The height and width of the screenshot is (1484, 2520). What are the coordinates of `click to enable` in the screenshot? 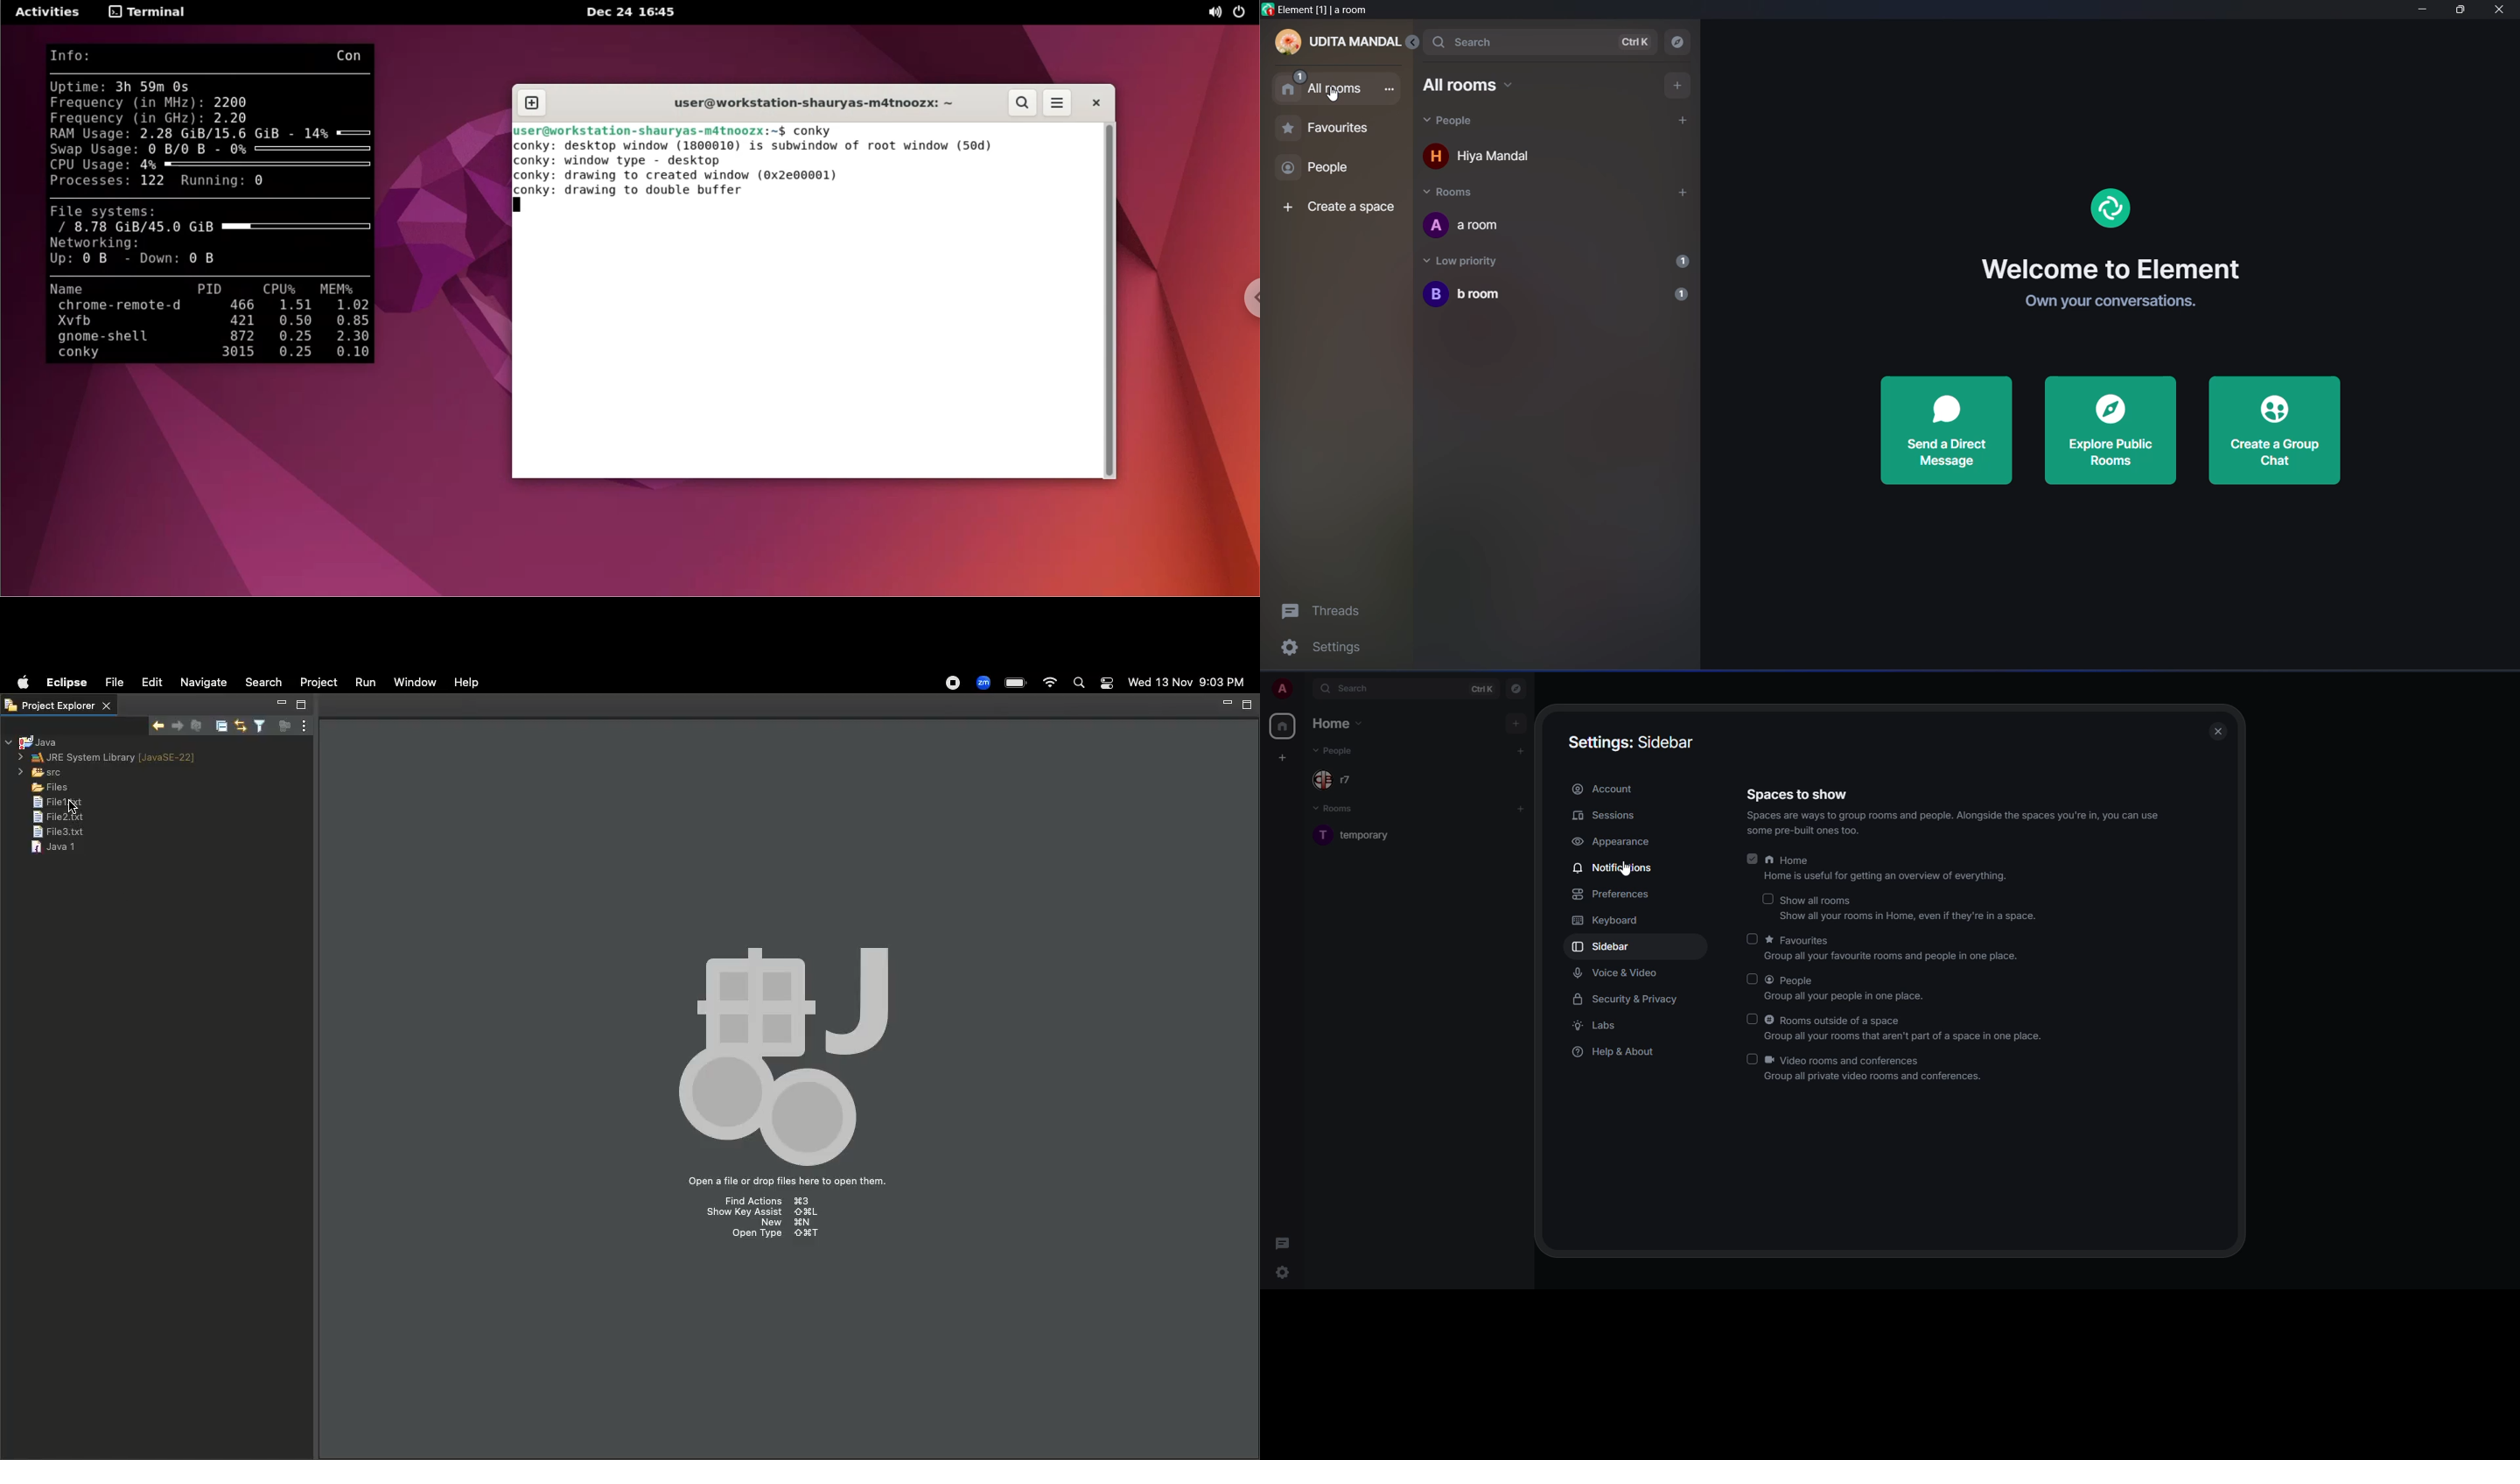 It's located at (1752, 1019).